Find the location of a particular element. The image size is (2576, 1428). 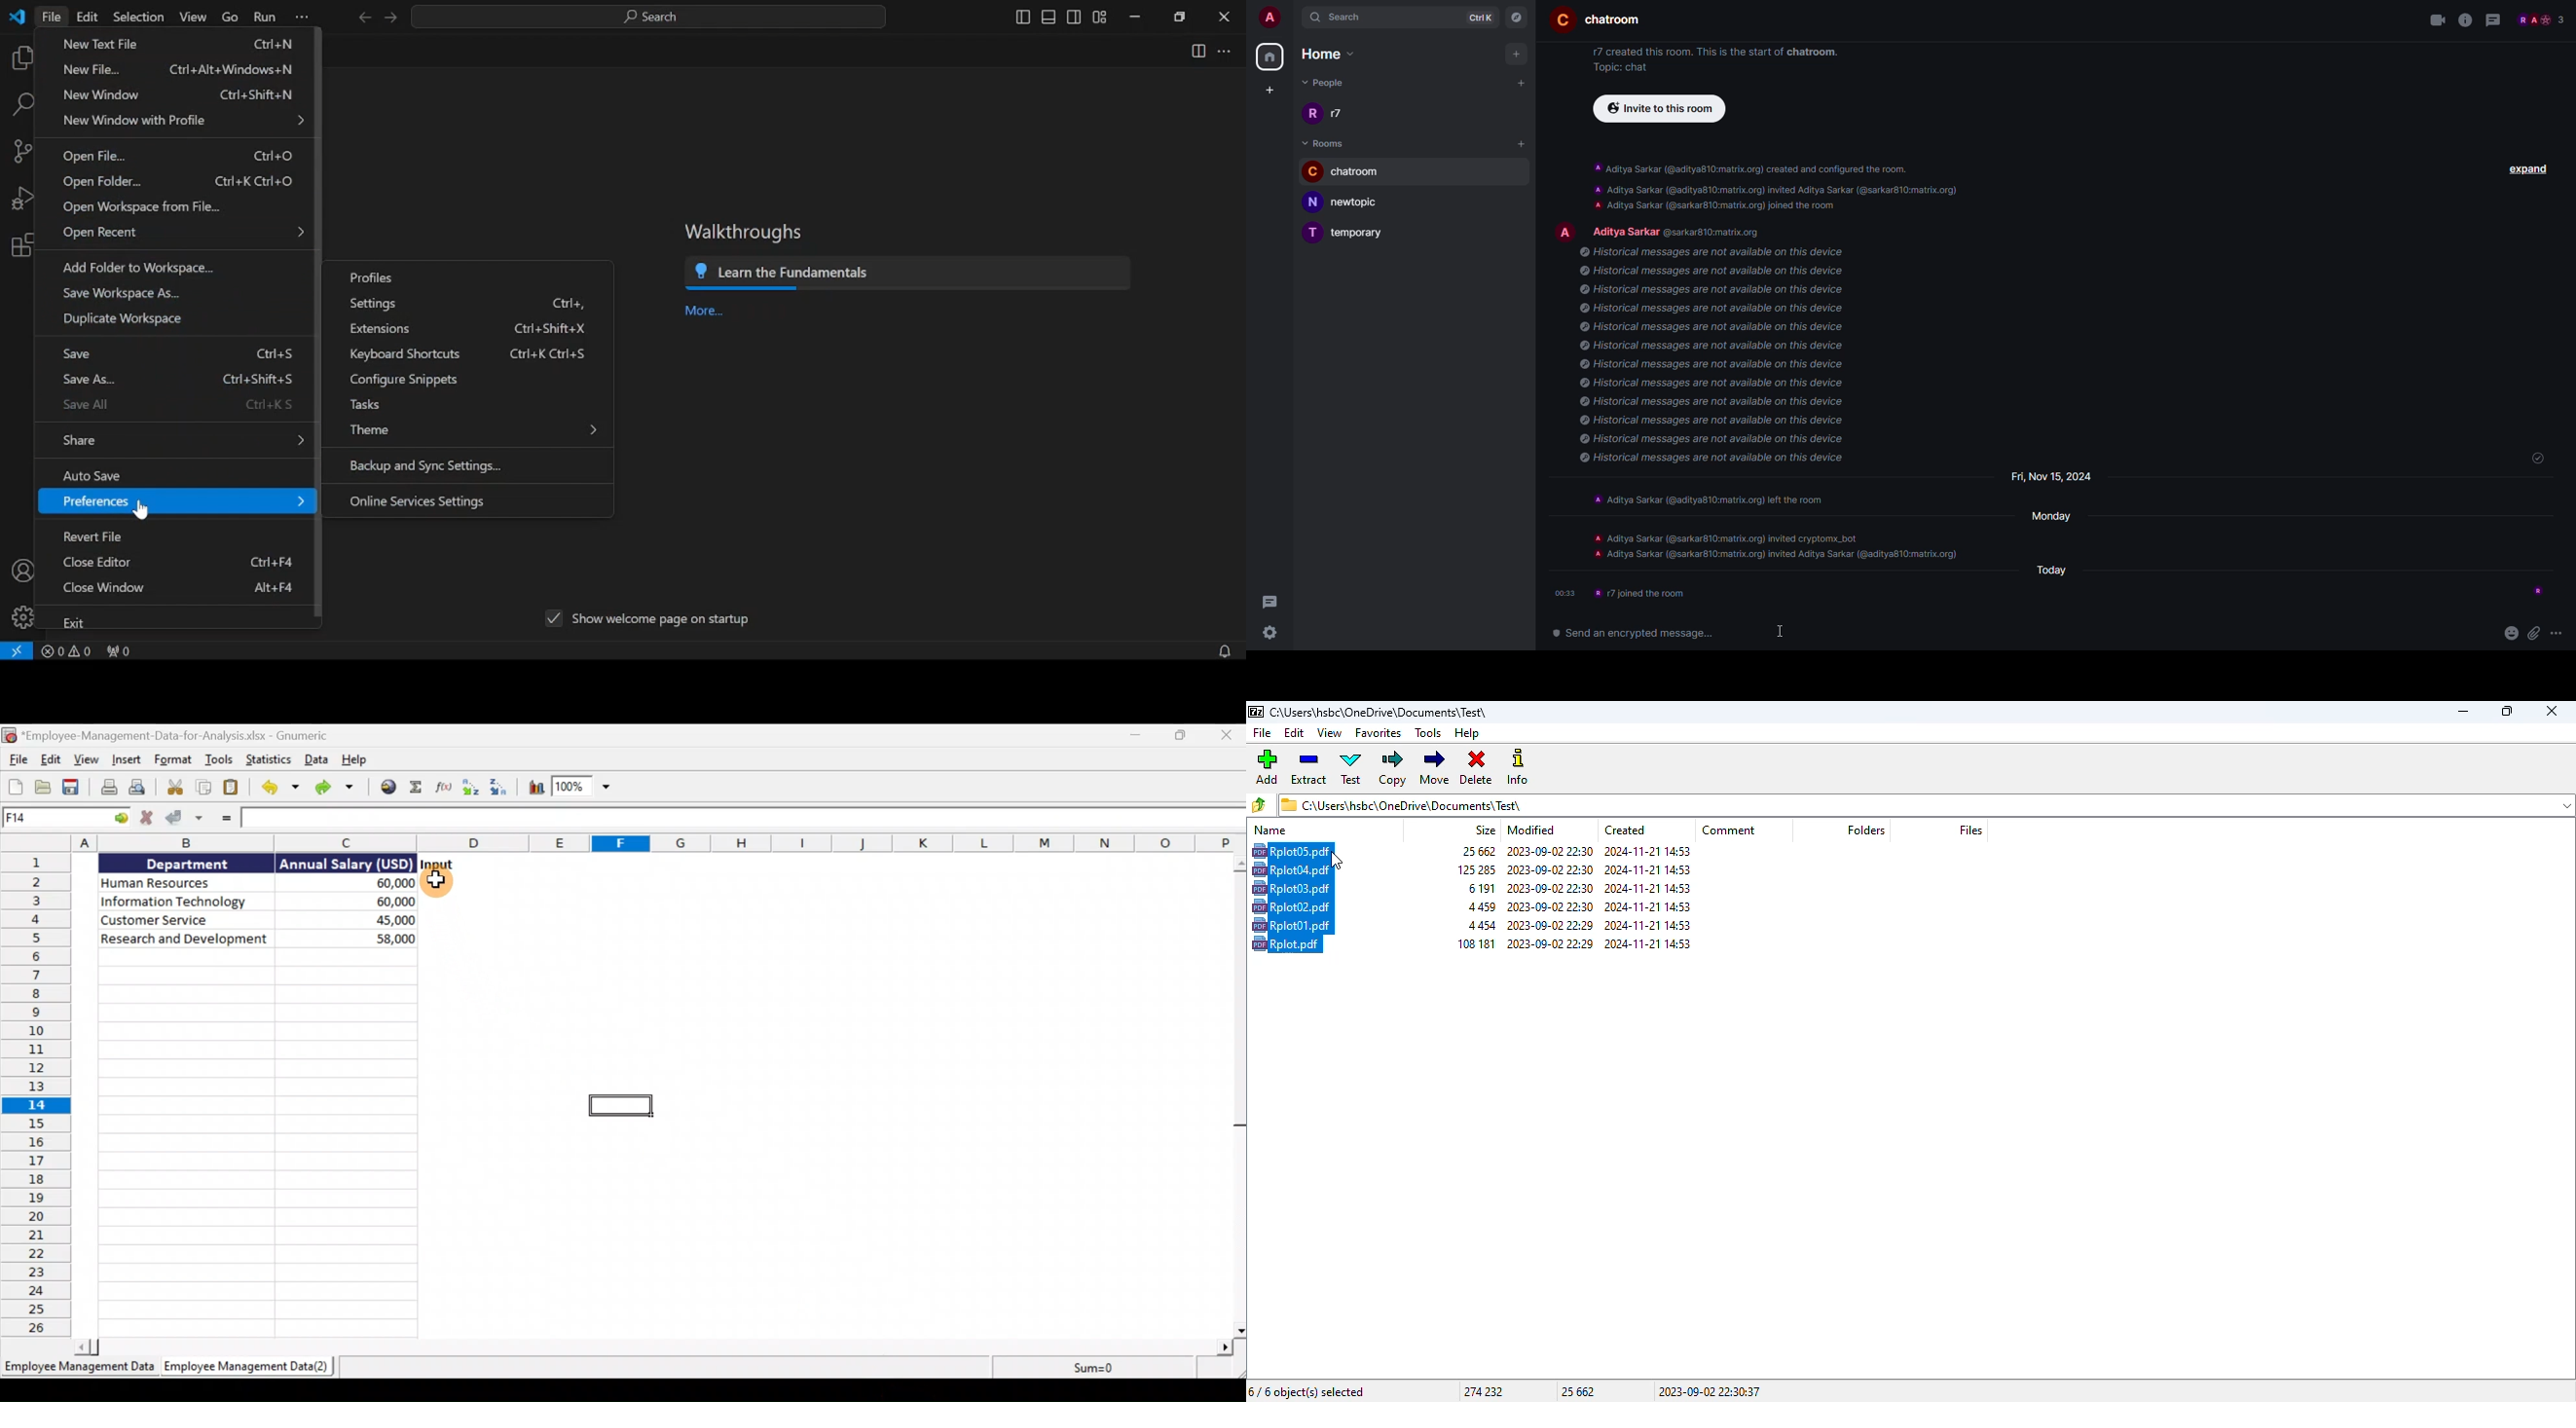

comment is located at coordinates (1729, 830).